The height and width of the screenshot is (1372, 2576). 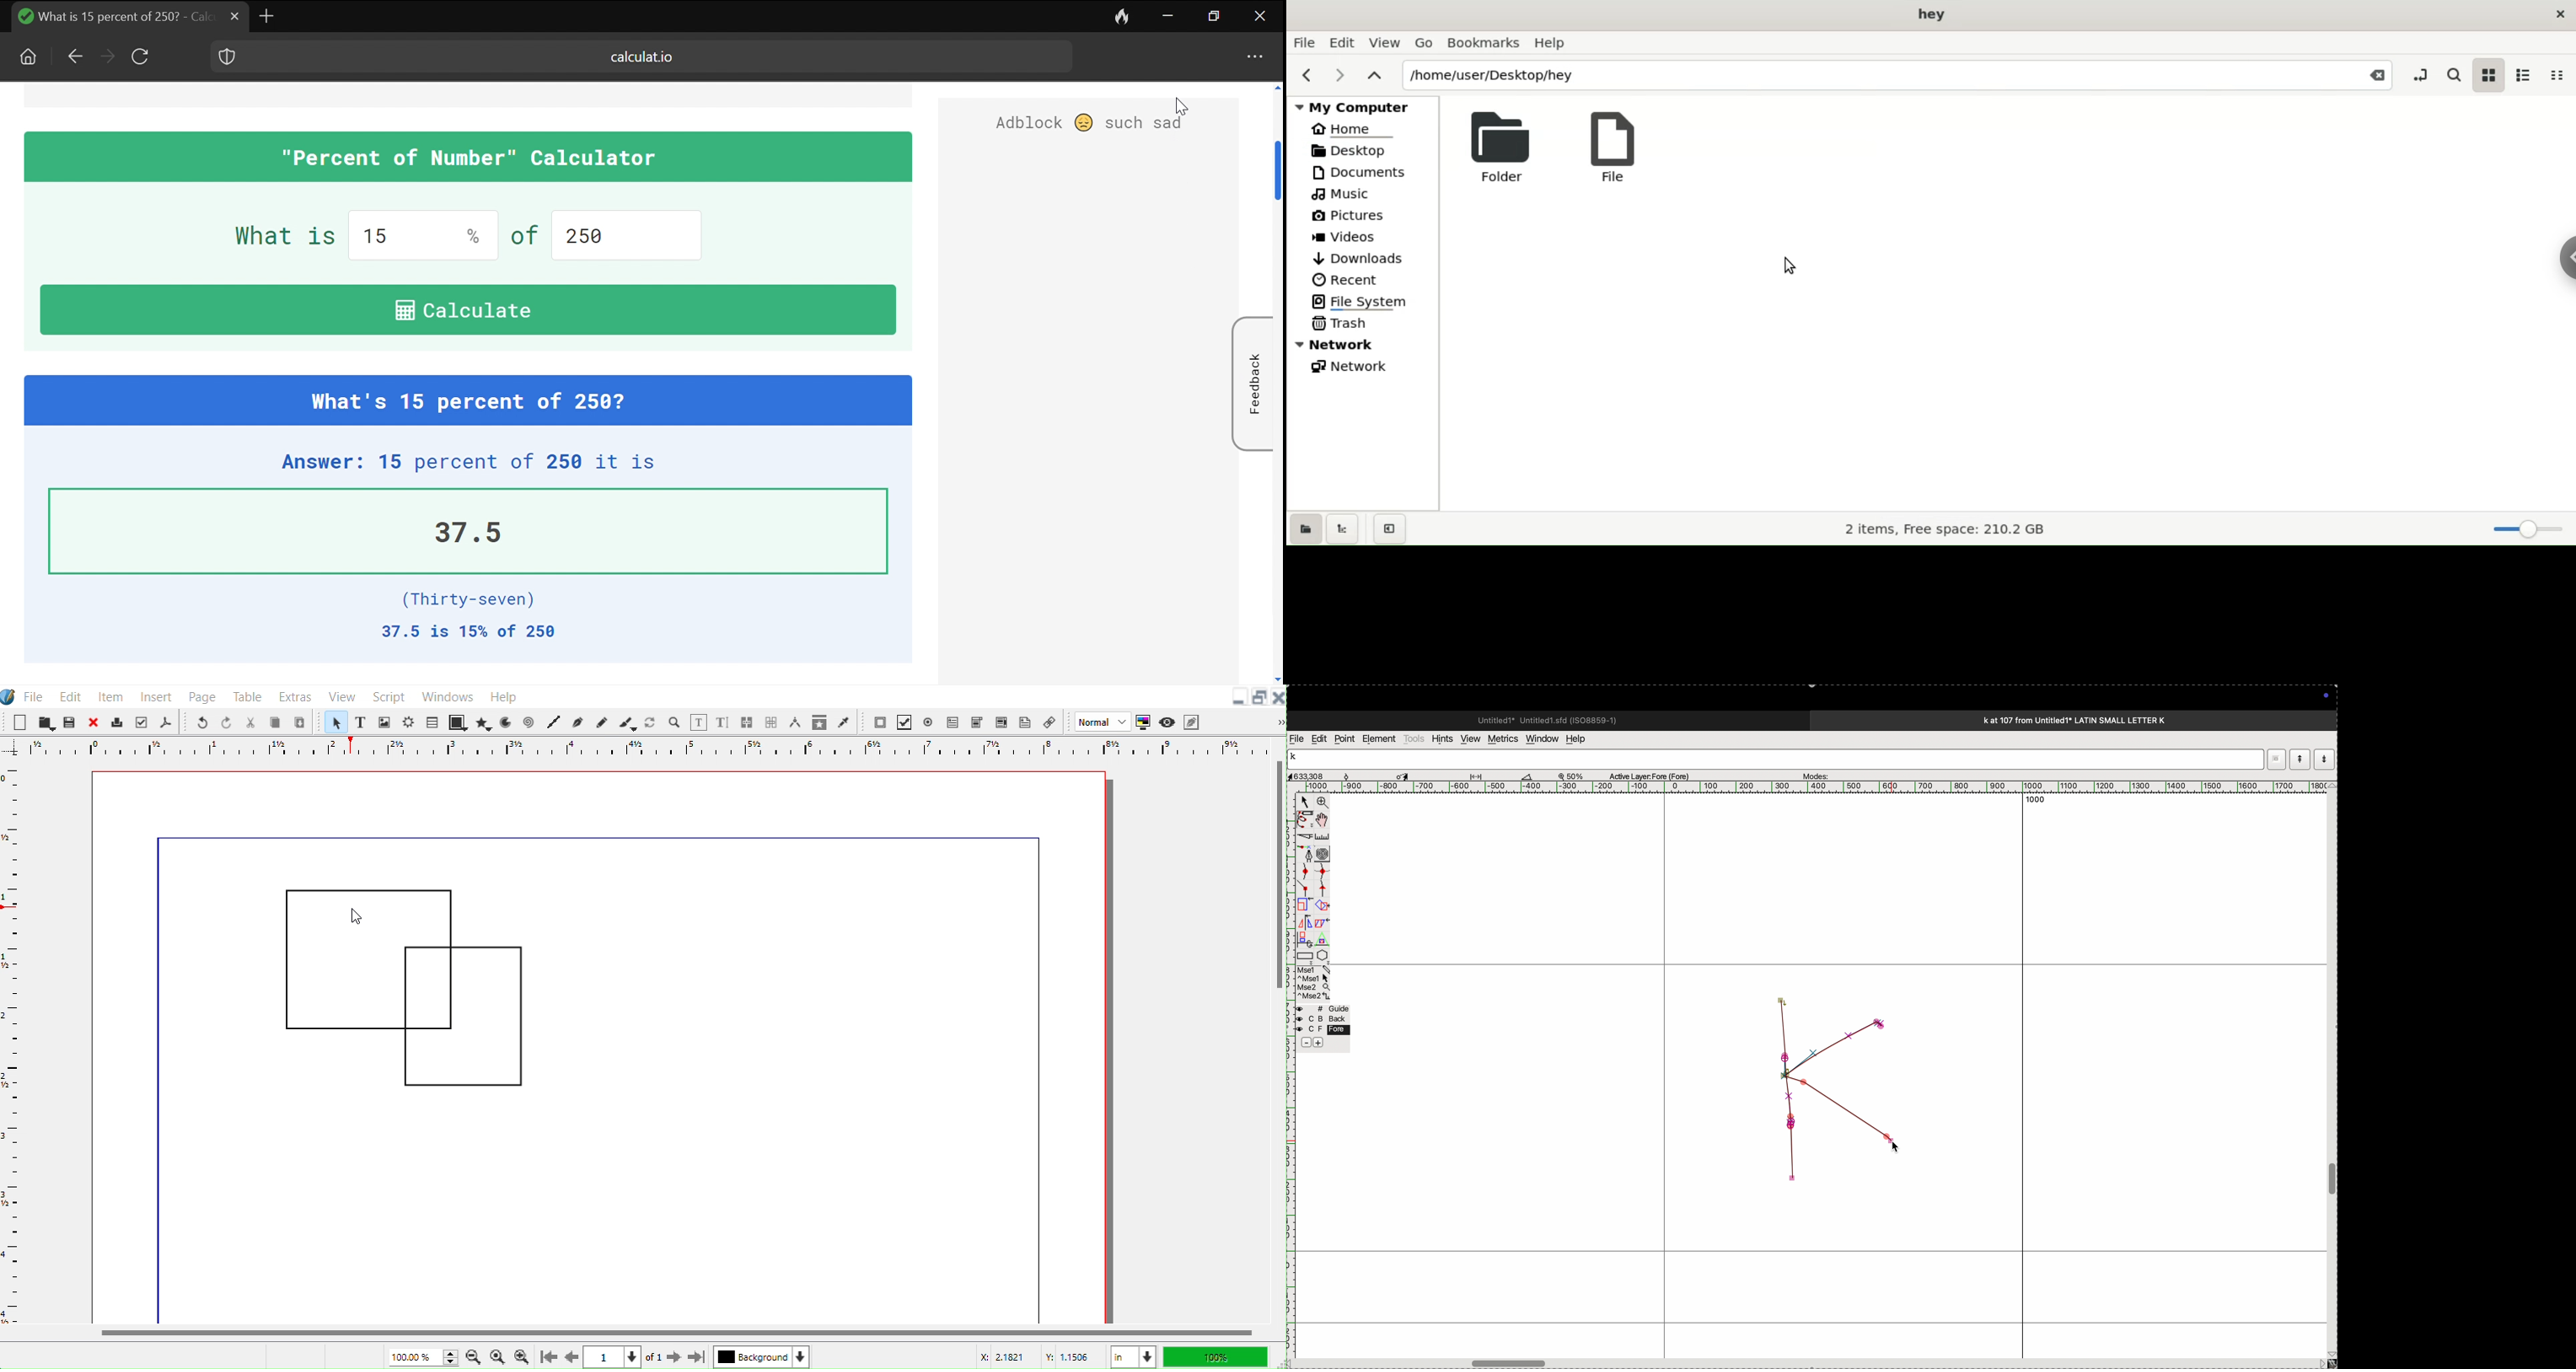 I want to click on Vertical Scroll Bar, so click(x=1277, y=1028).